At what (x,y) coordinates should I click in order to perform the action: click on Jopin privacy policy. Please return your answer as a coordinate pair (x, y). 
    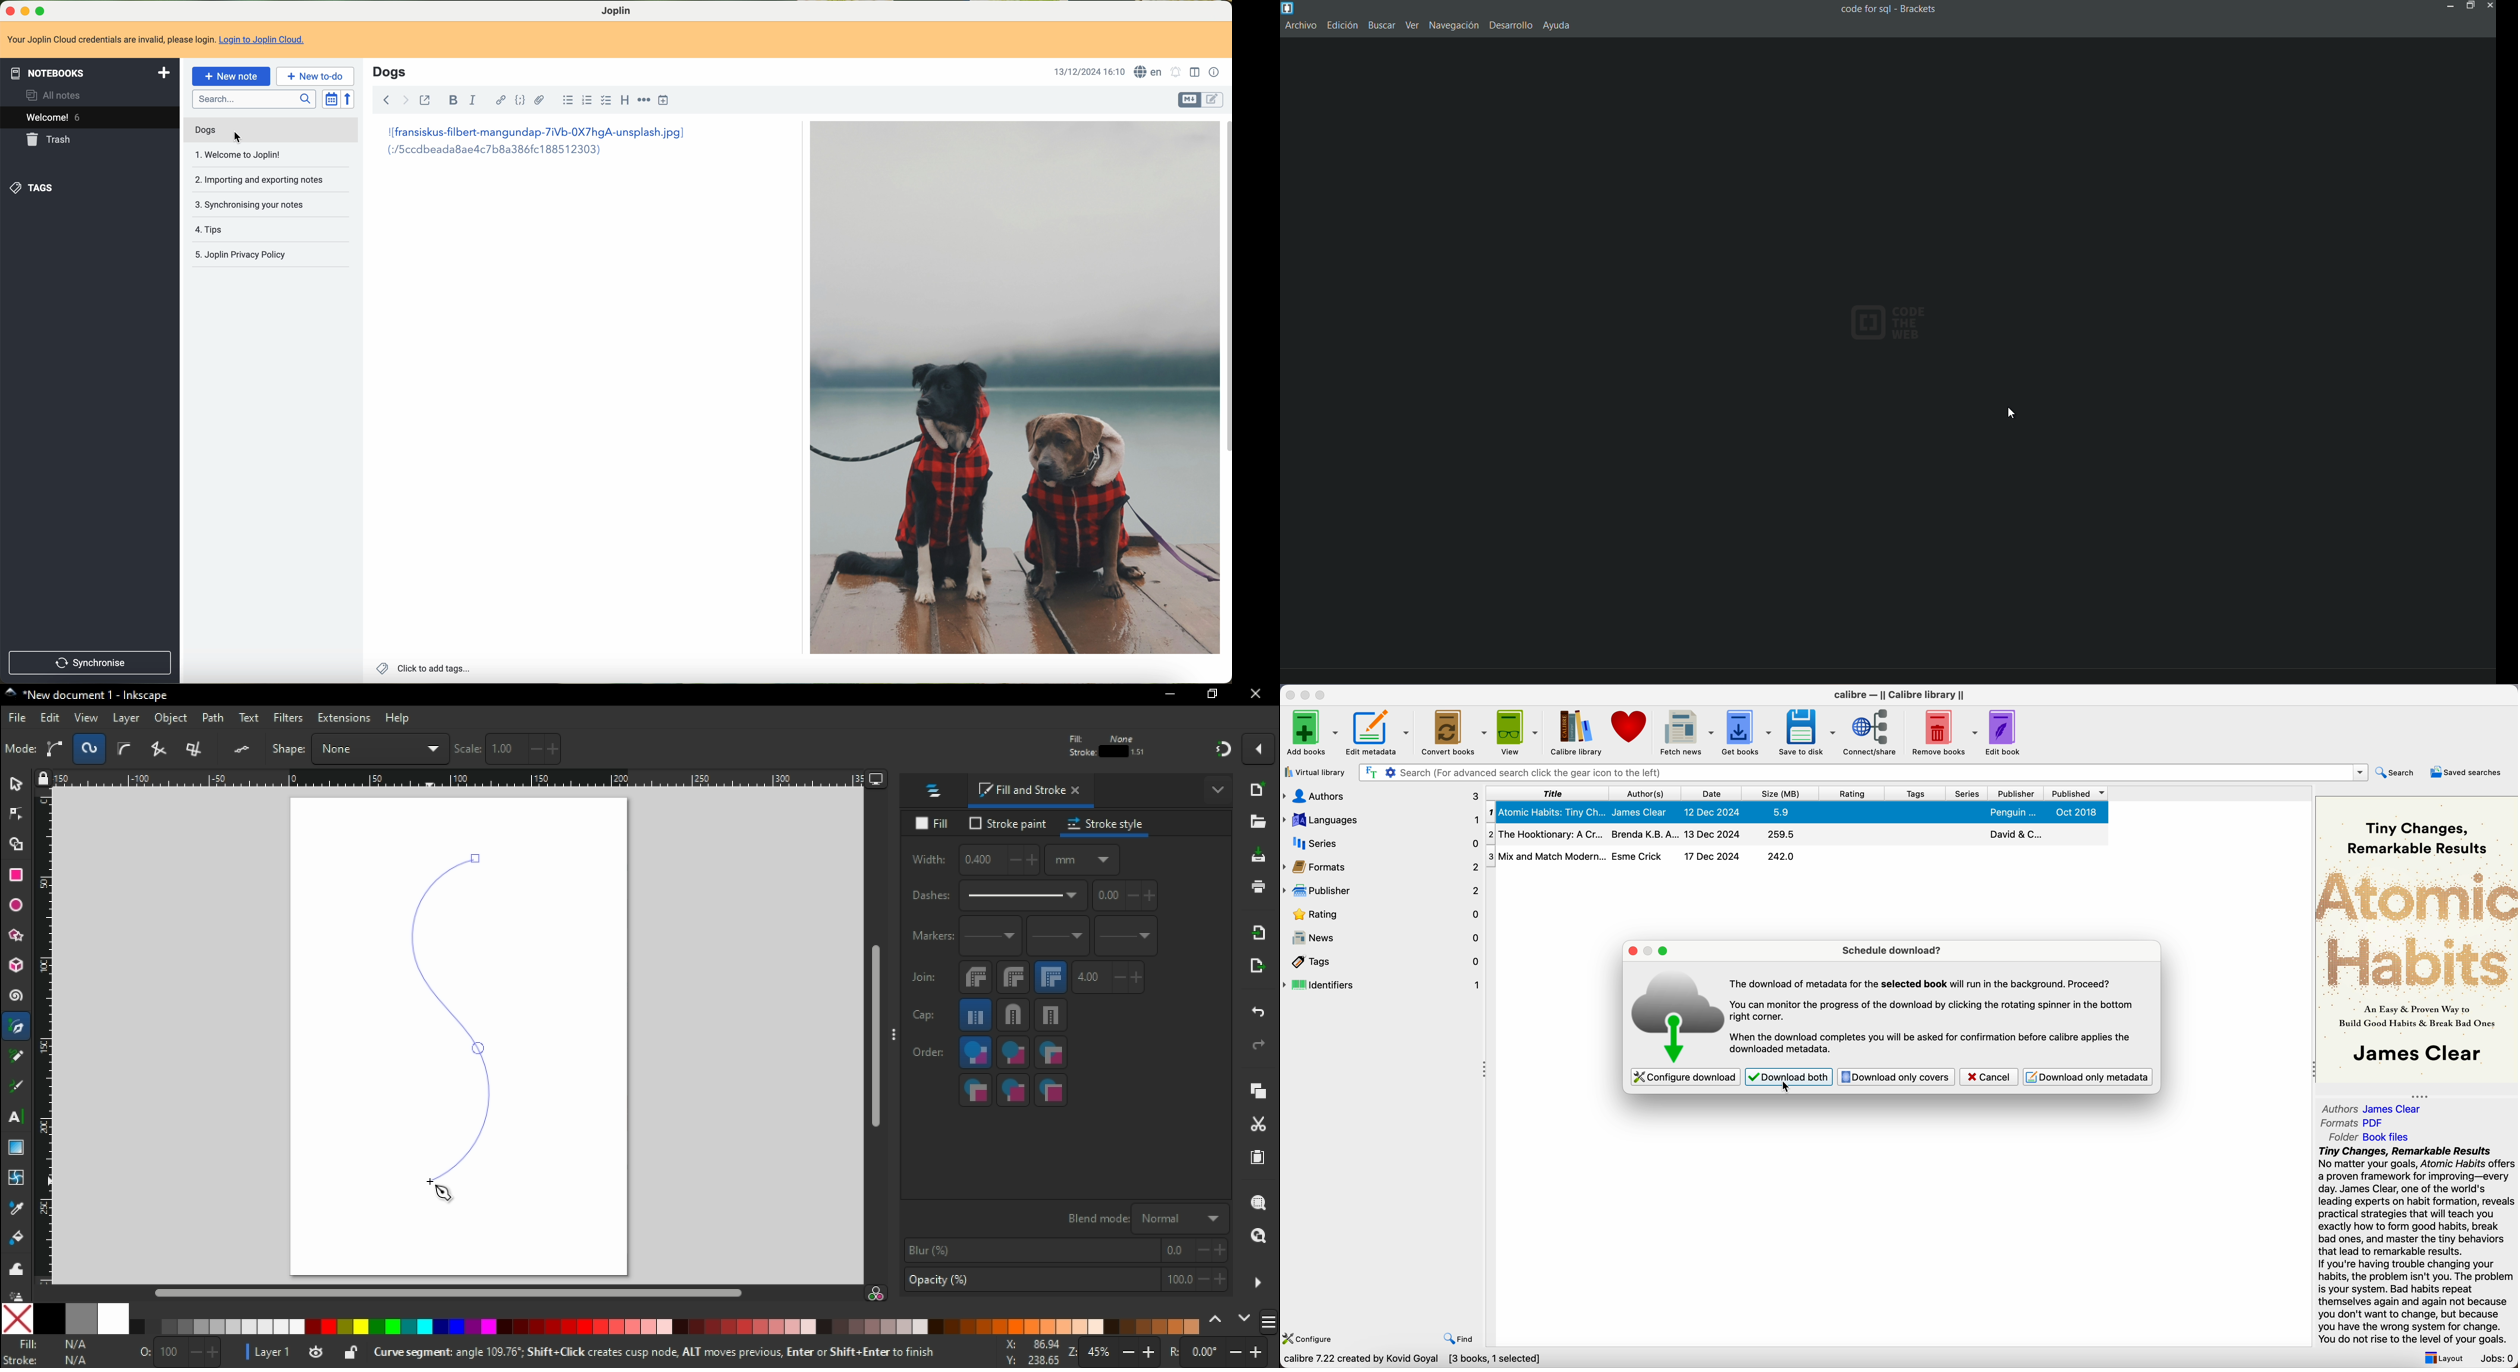
    Looking at the image, I should click on (245, 252).